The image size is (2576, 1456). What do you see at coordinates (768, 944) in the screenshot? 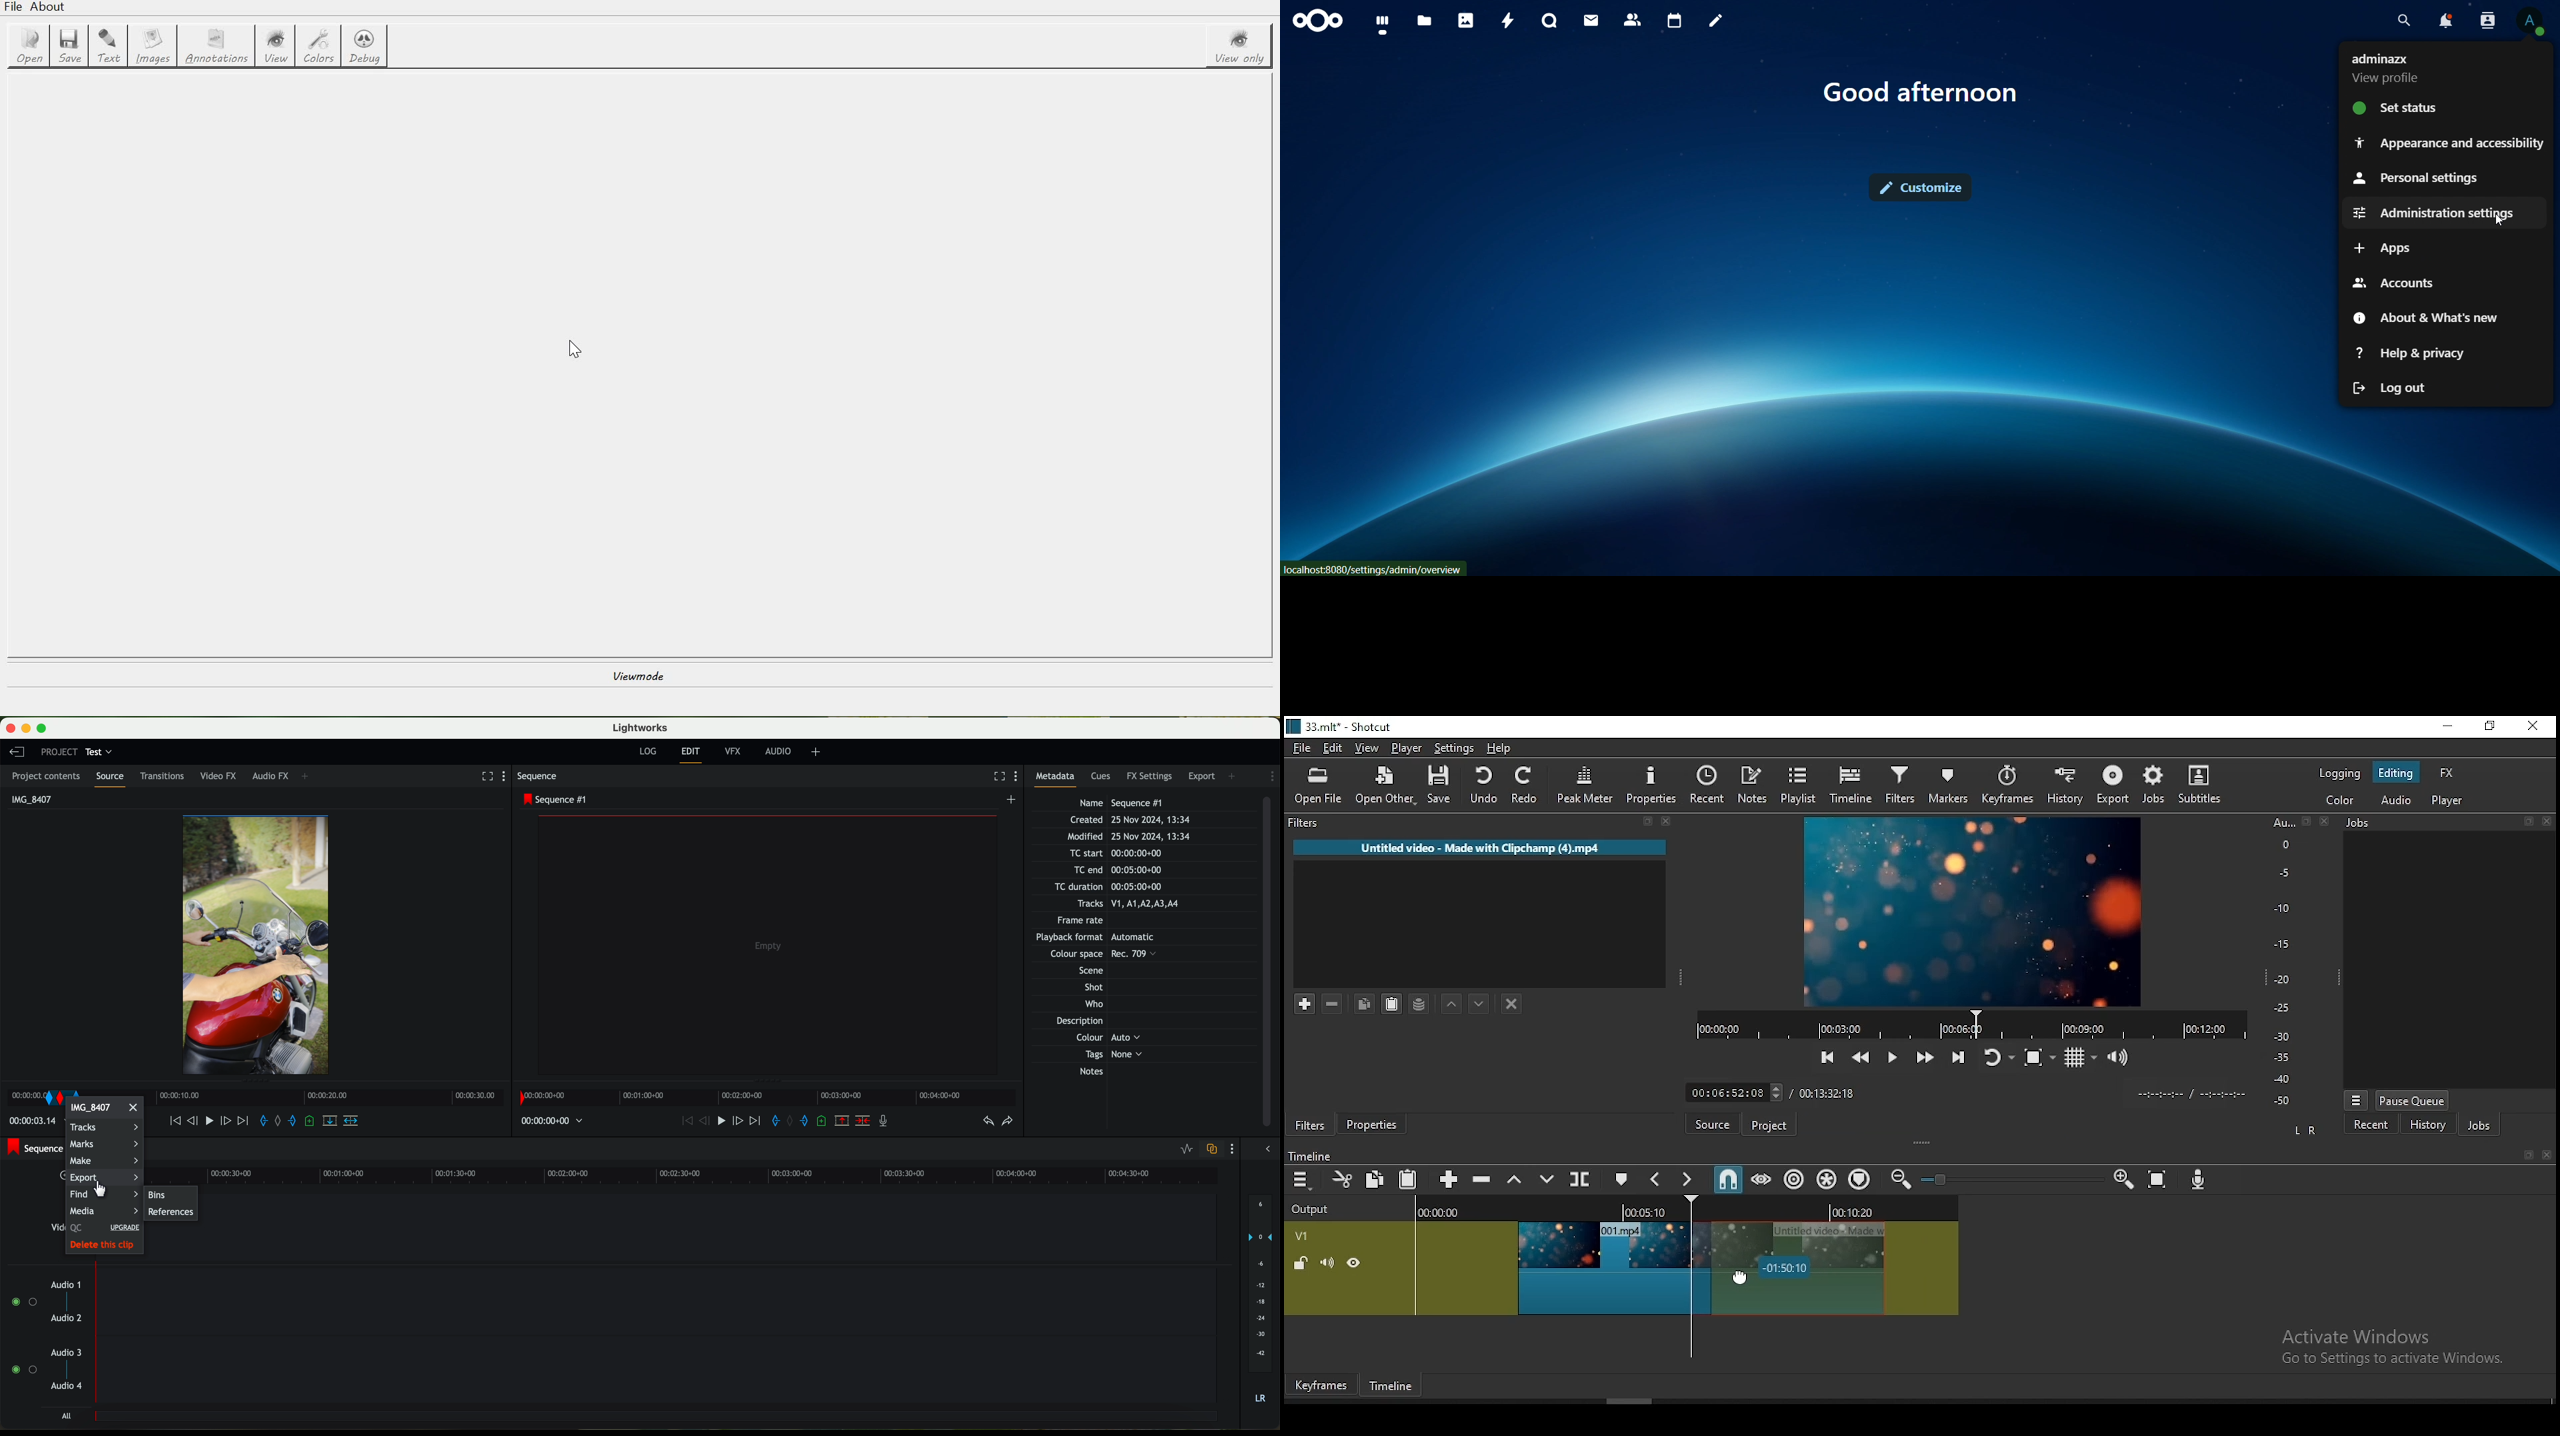
I see `video preview` at bounding box center [768, 944].